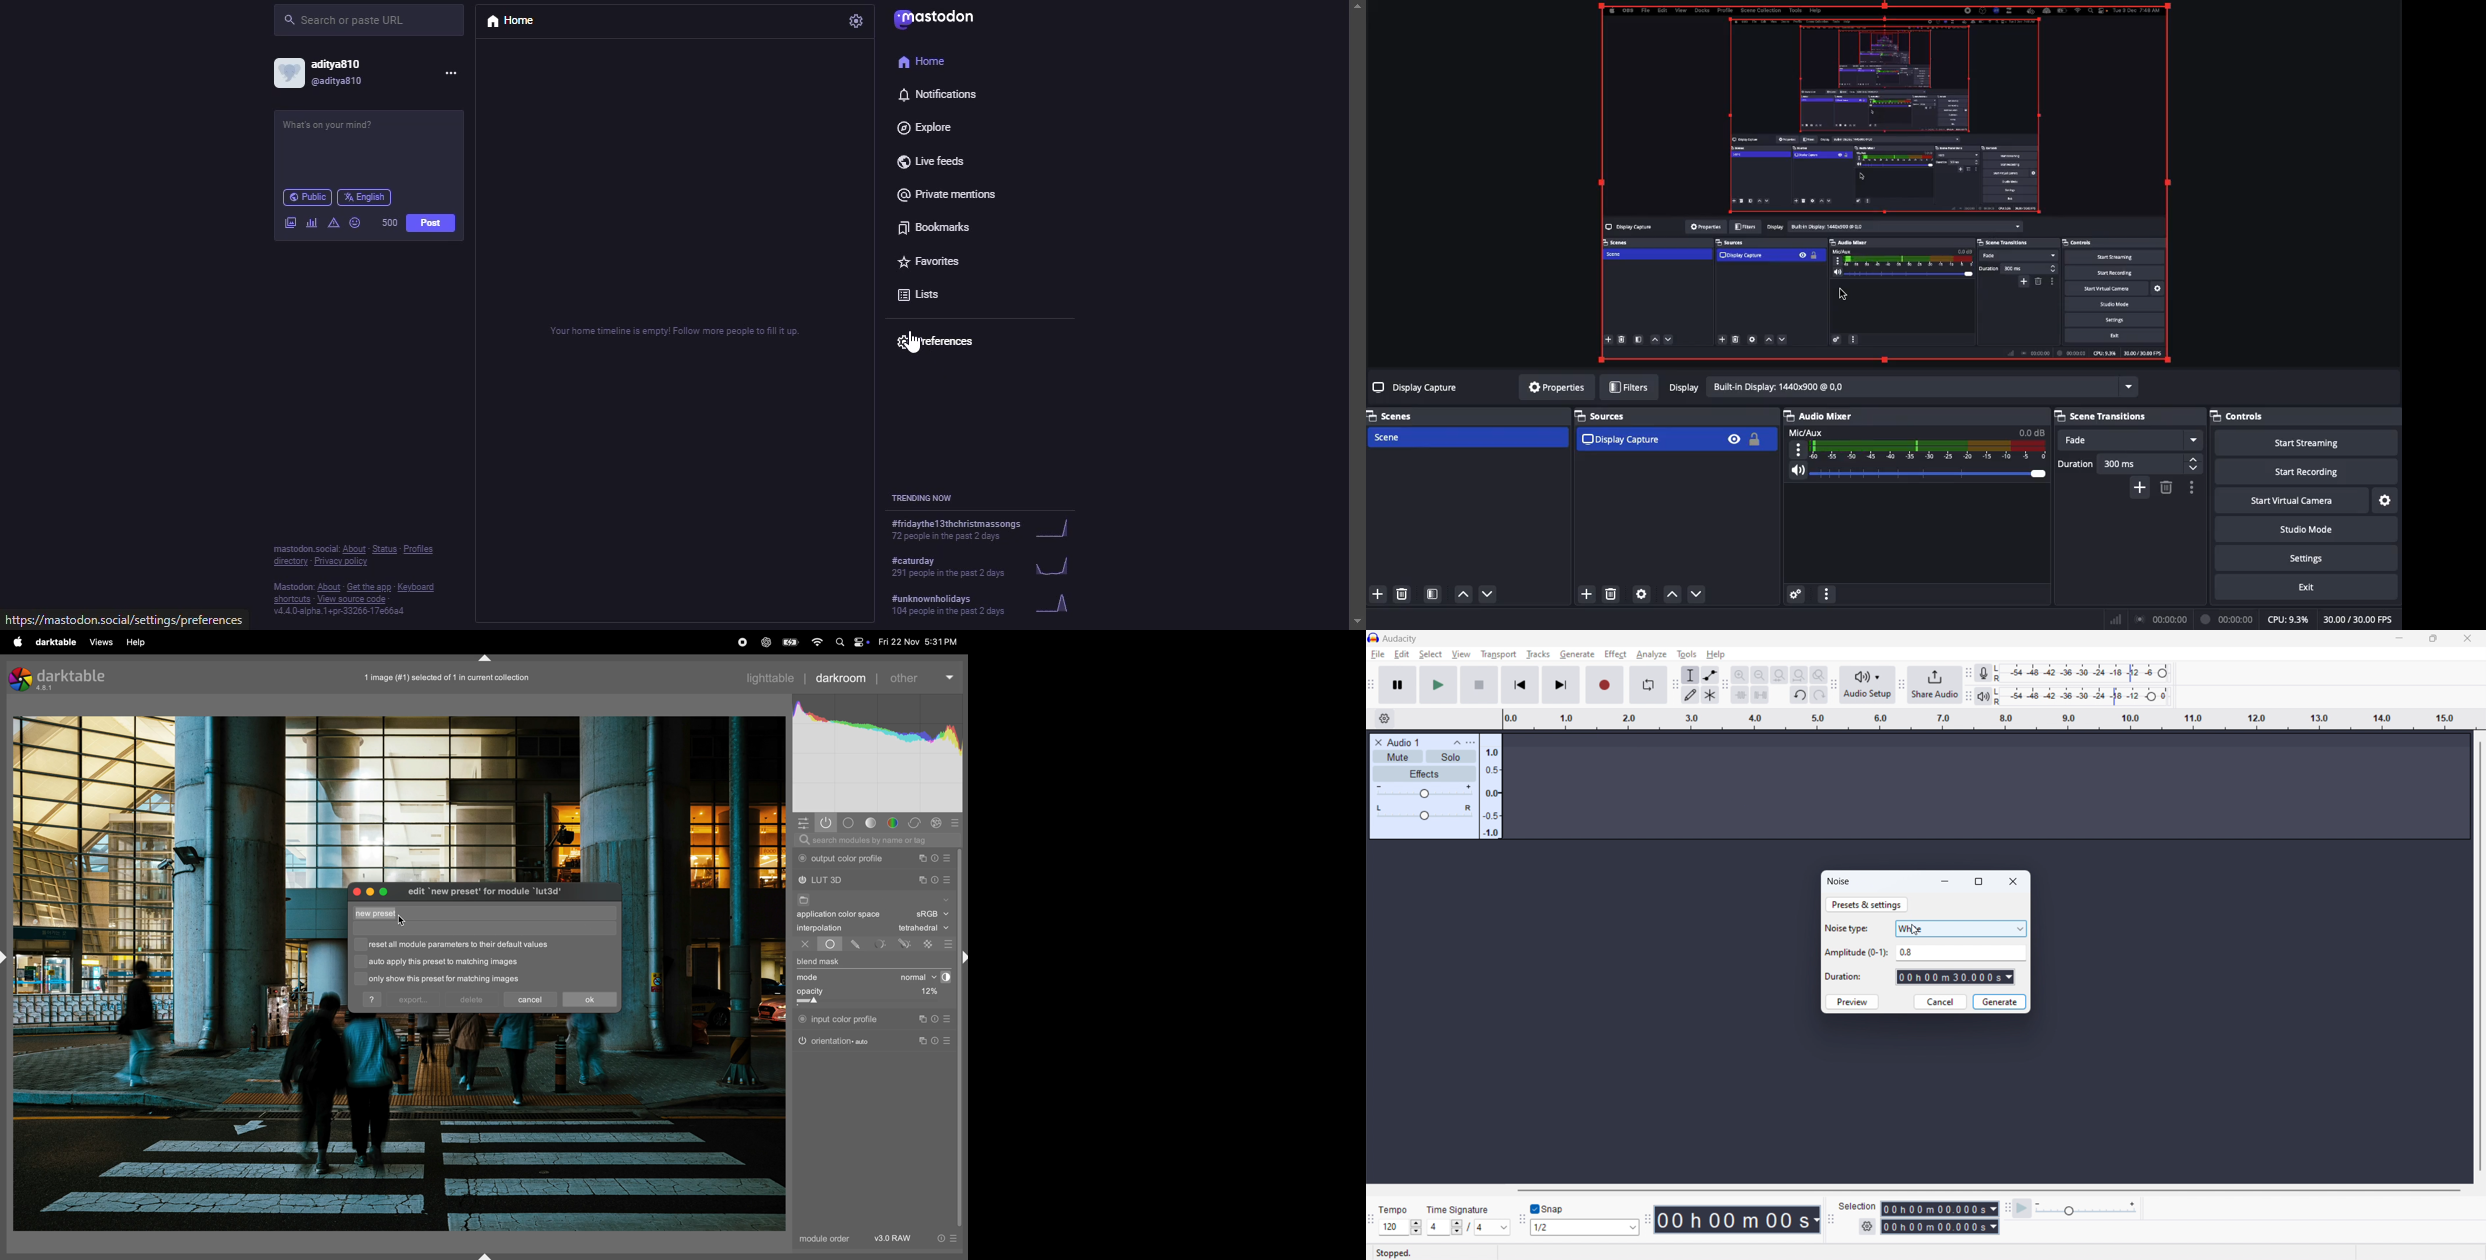 This screenshot has width=2492, height=1260. Describe the element at coordinates (1469, 437) in the screenshot. I see `Scene` at that location.